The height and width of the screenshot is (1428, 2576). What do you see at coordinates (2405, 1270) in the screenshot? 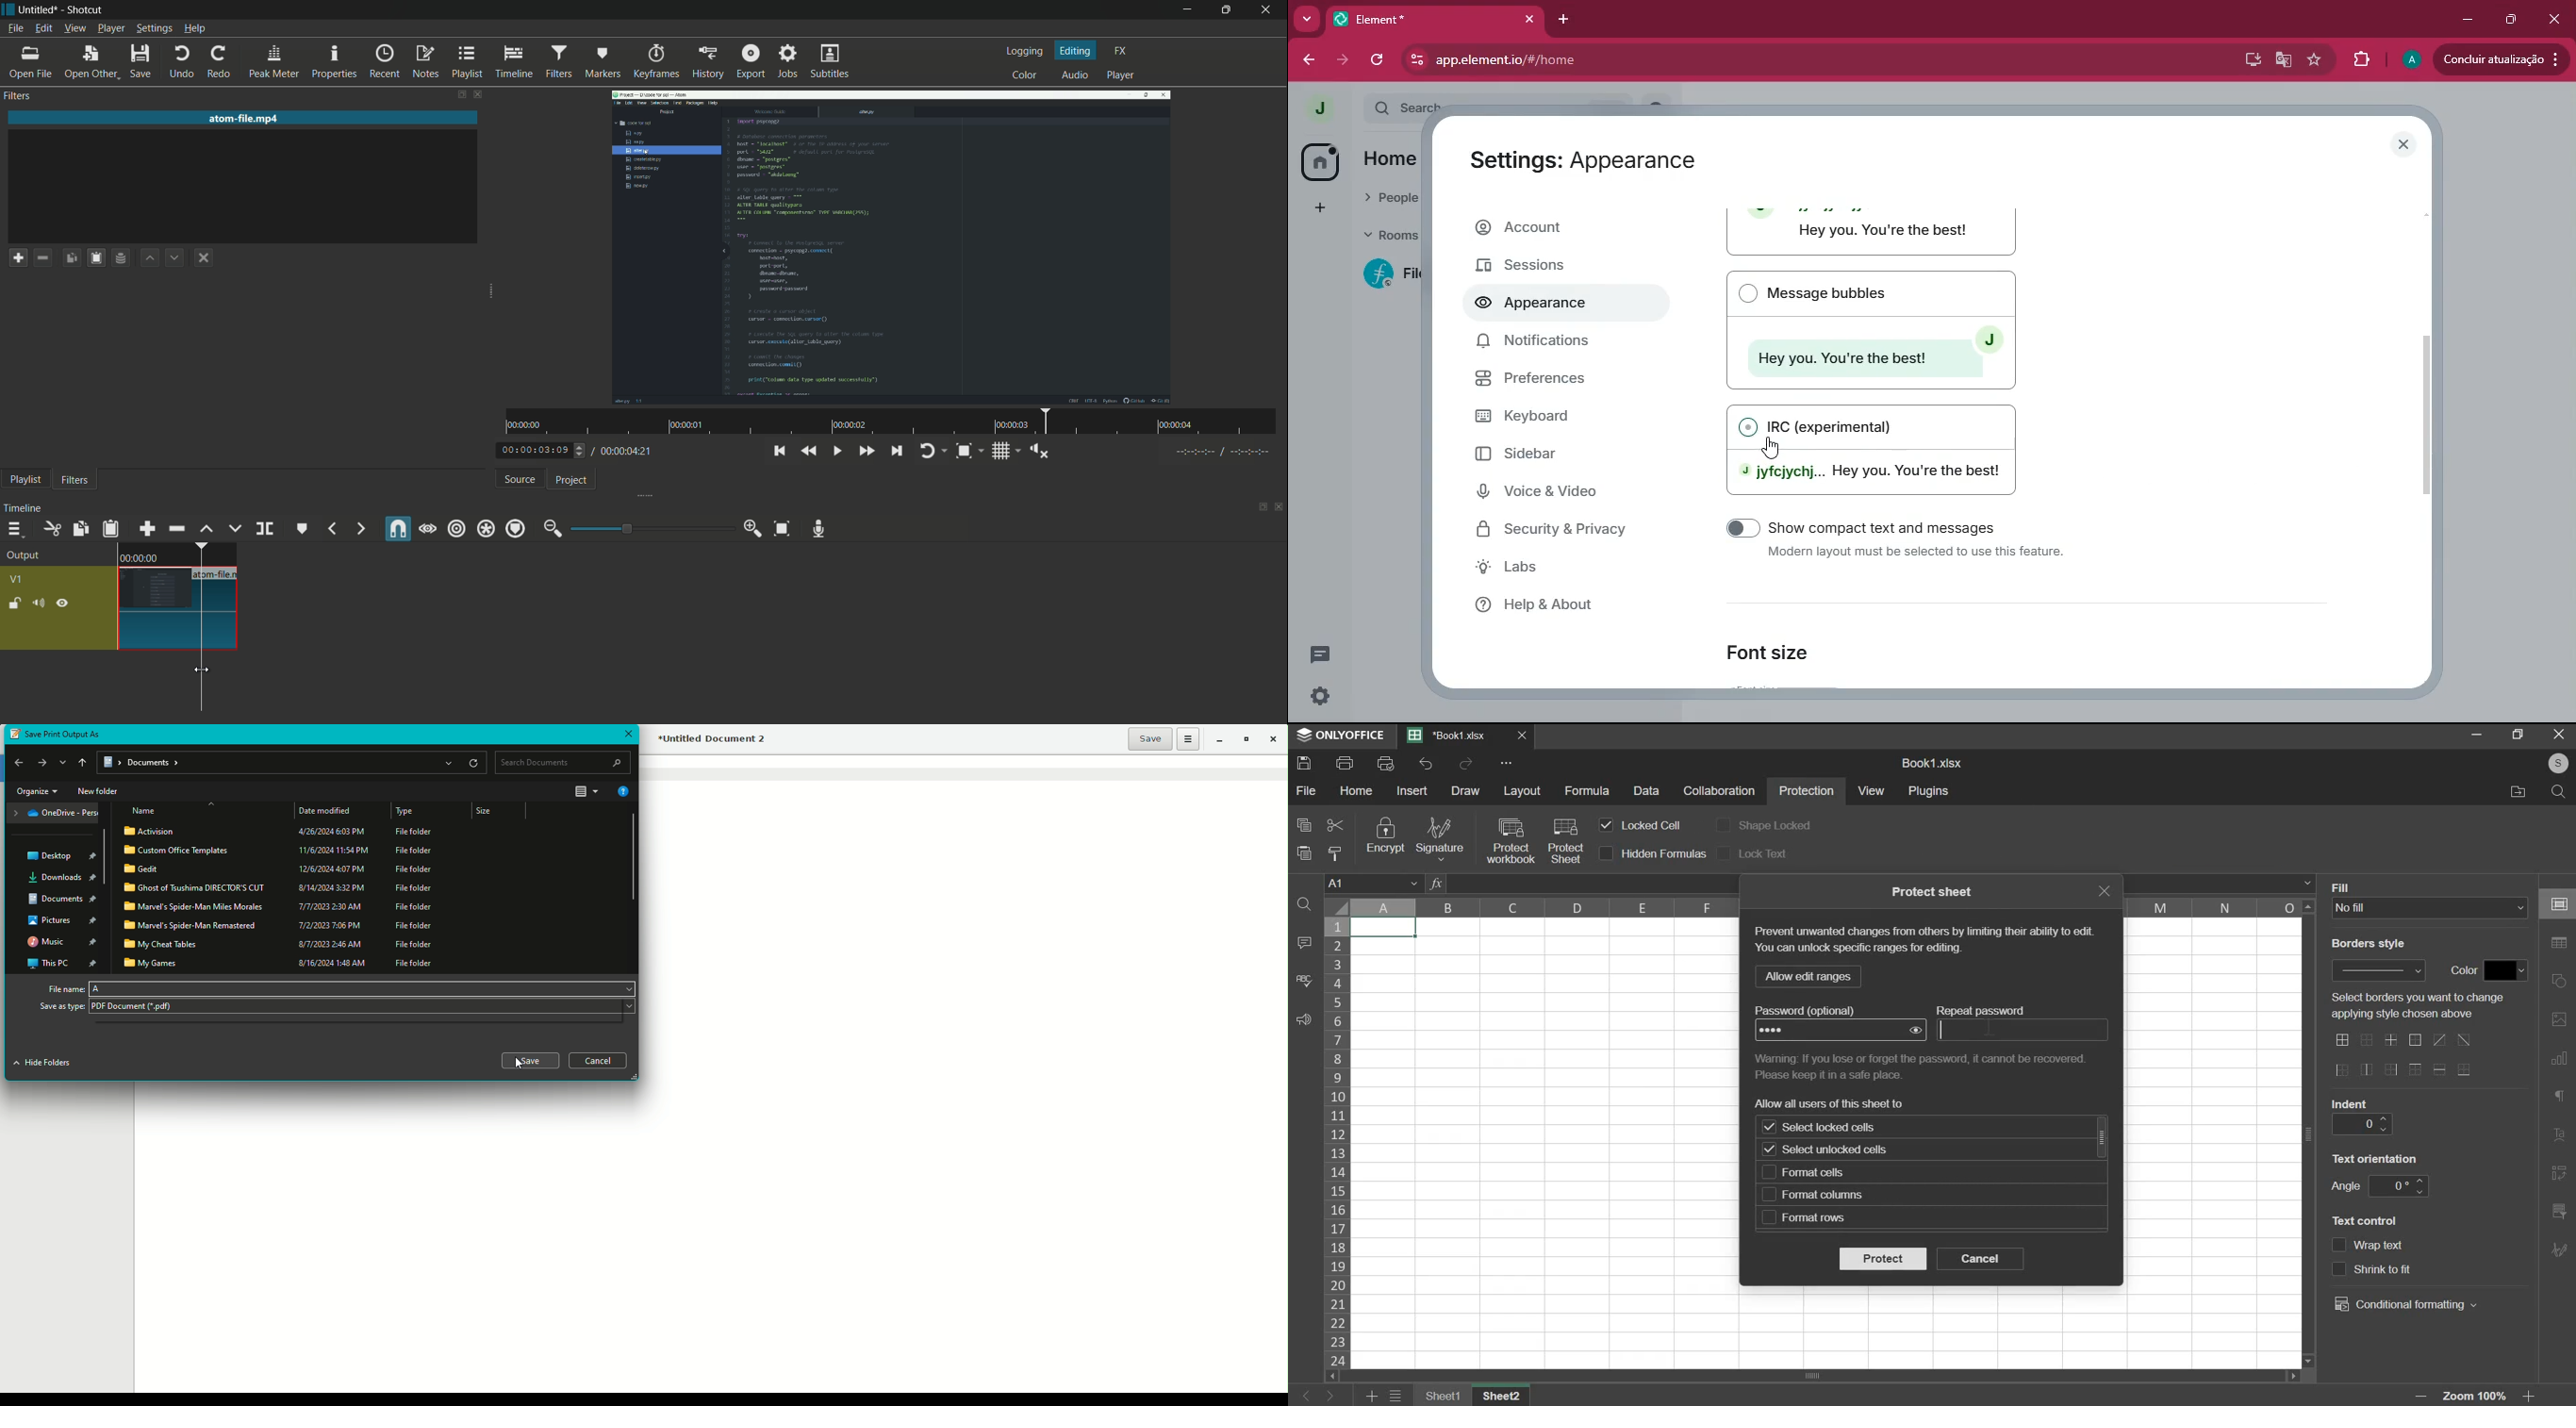
I see `text control` at bounding box center [2405, 1270].